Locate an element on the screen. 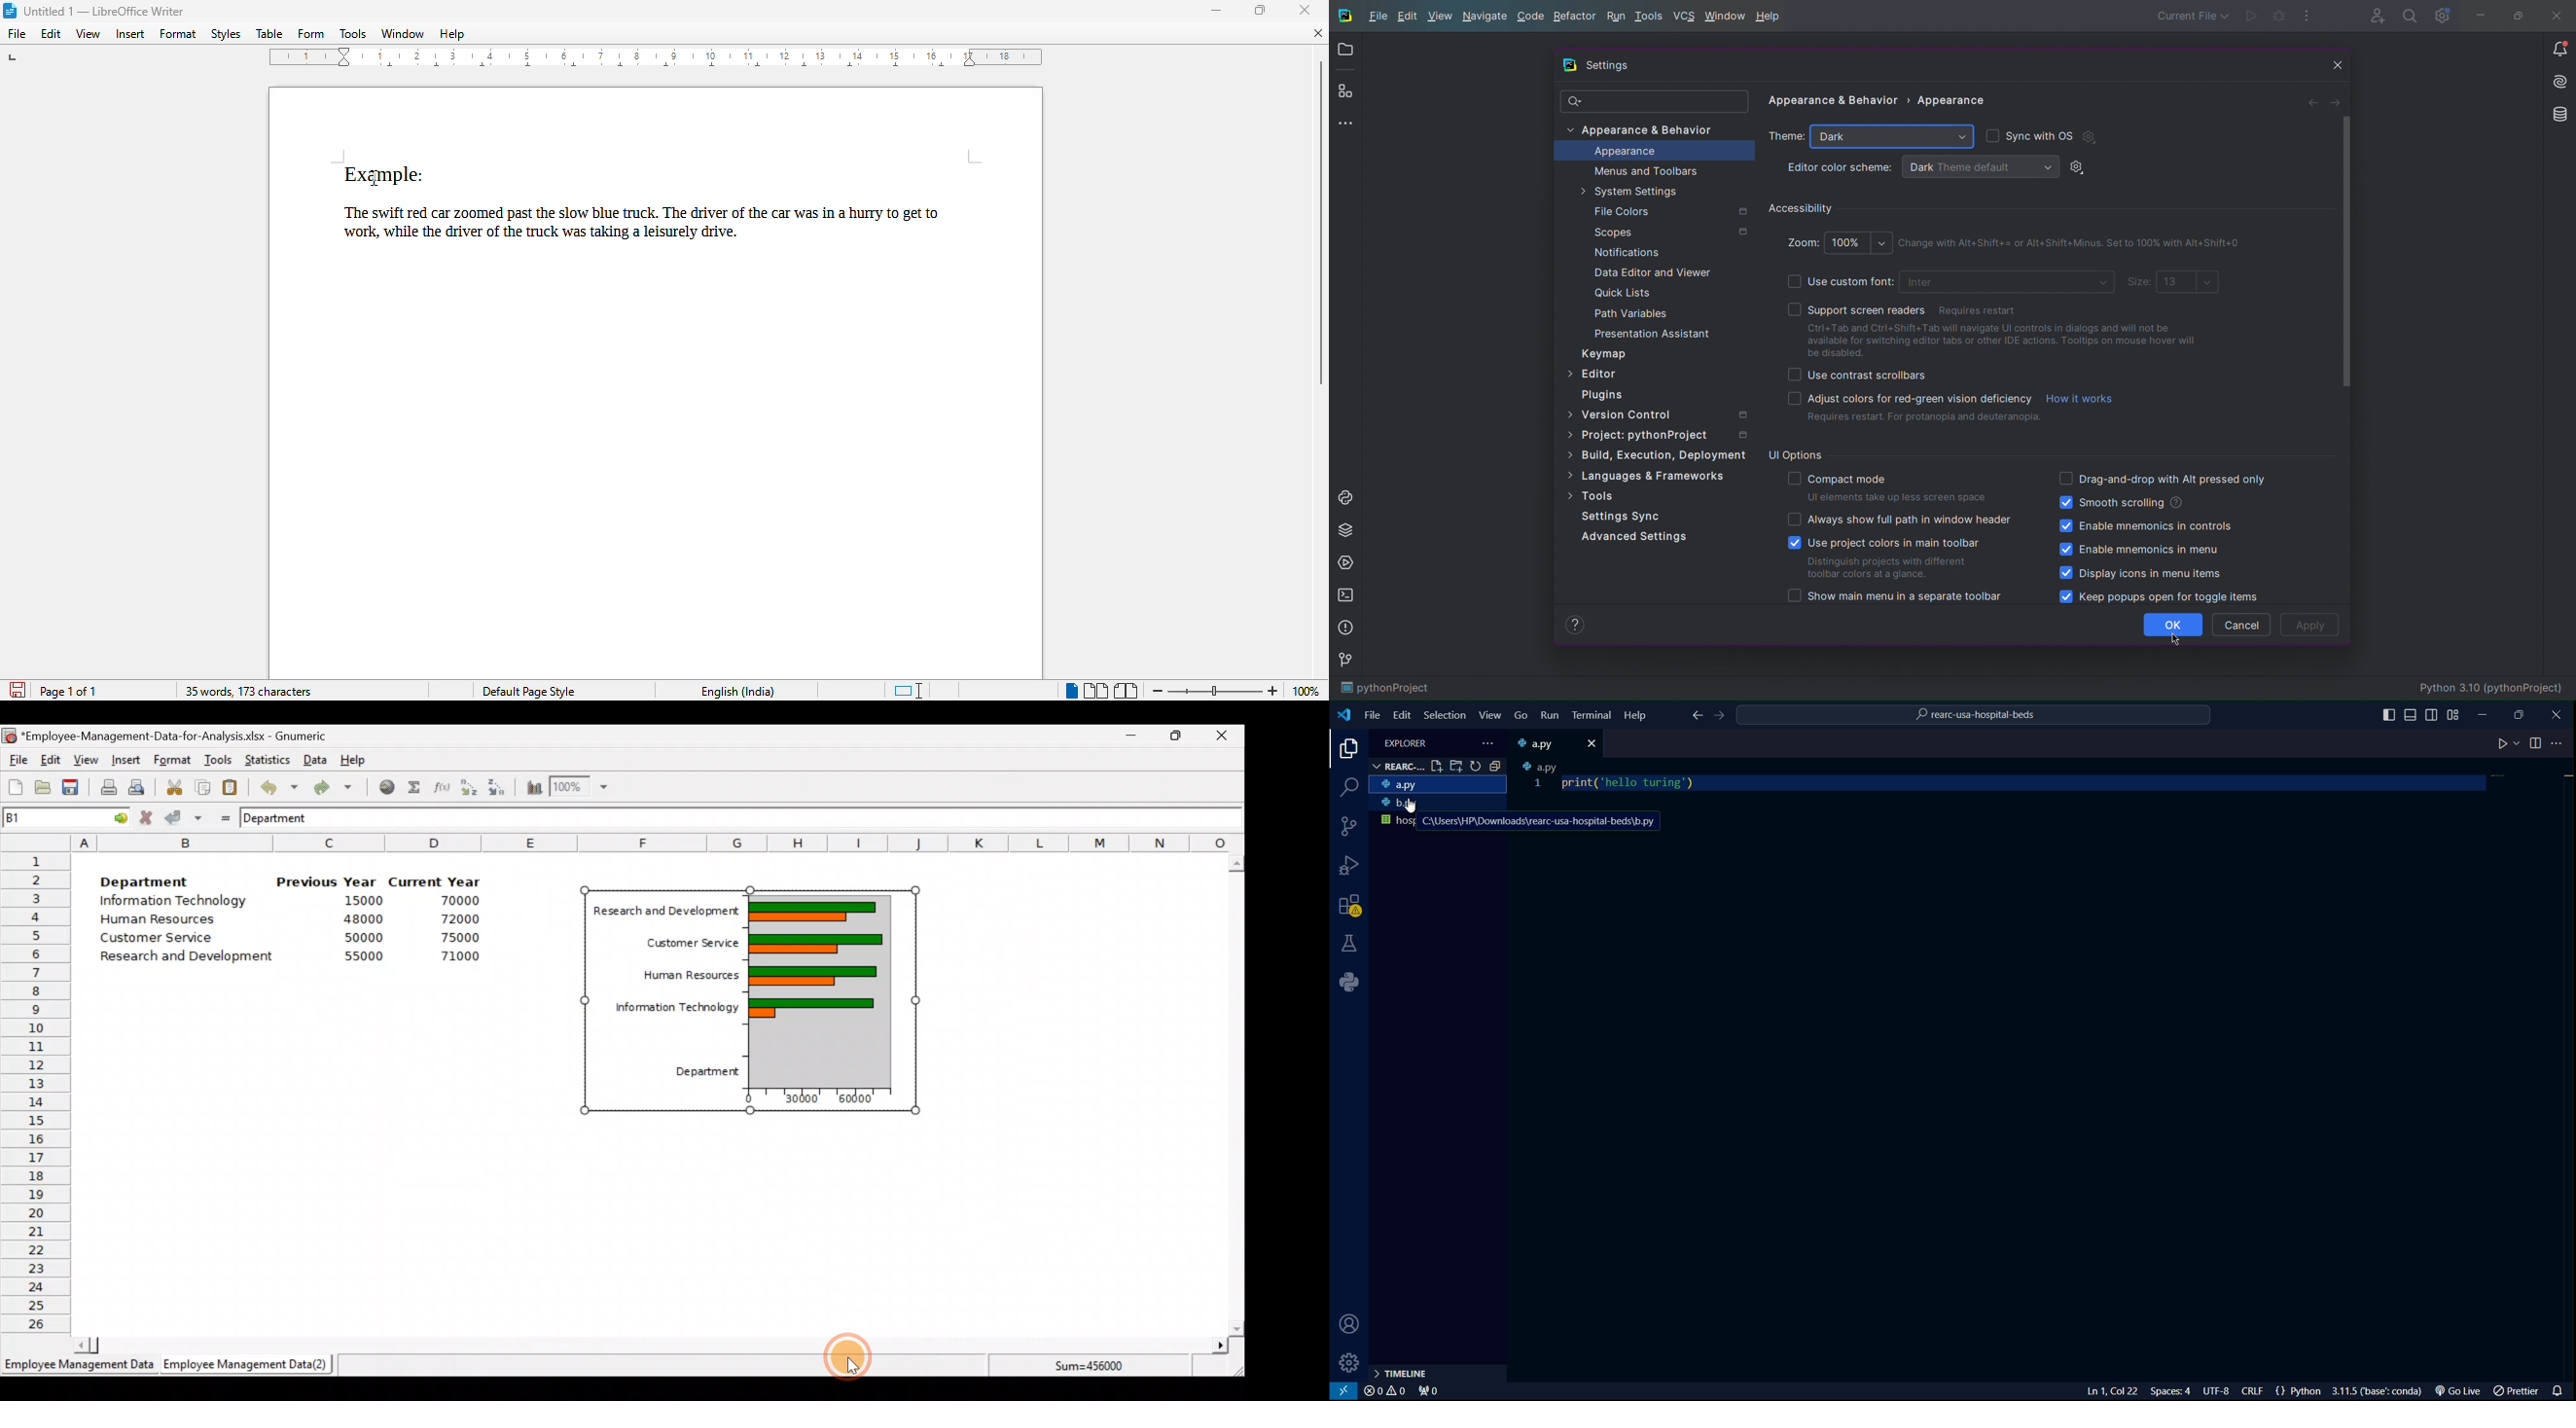 The height and width of the screenshot is (1428, 2576). prettier extension is located at coordinates (2517, 1391).